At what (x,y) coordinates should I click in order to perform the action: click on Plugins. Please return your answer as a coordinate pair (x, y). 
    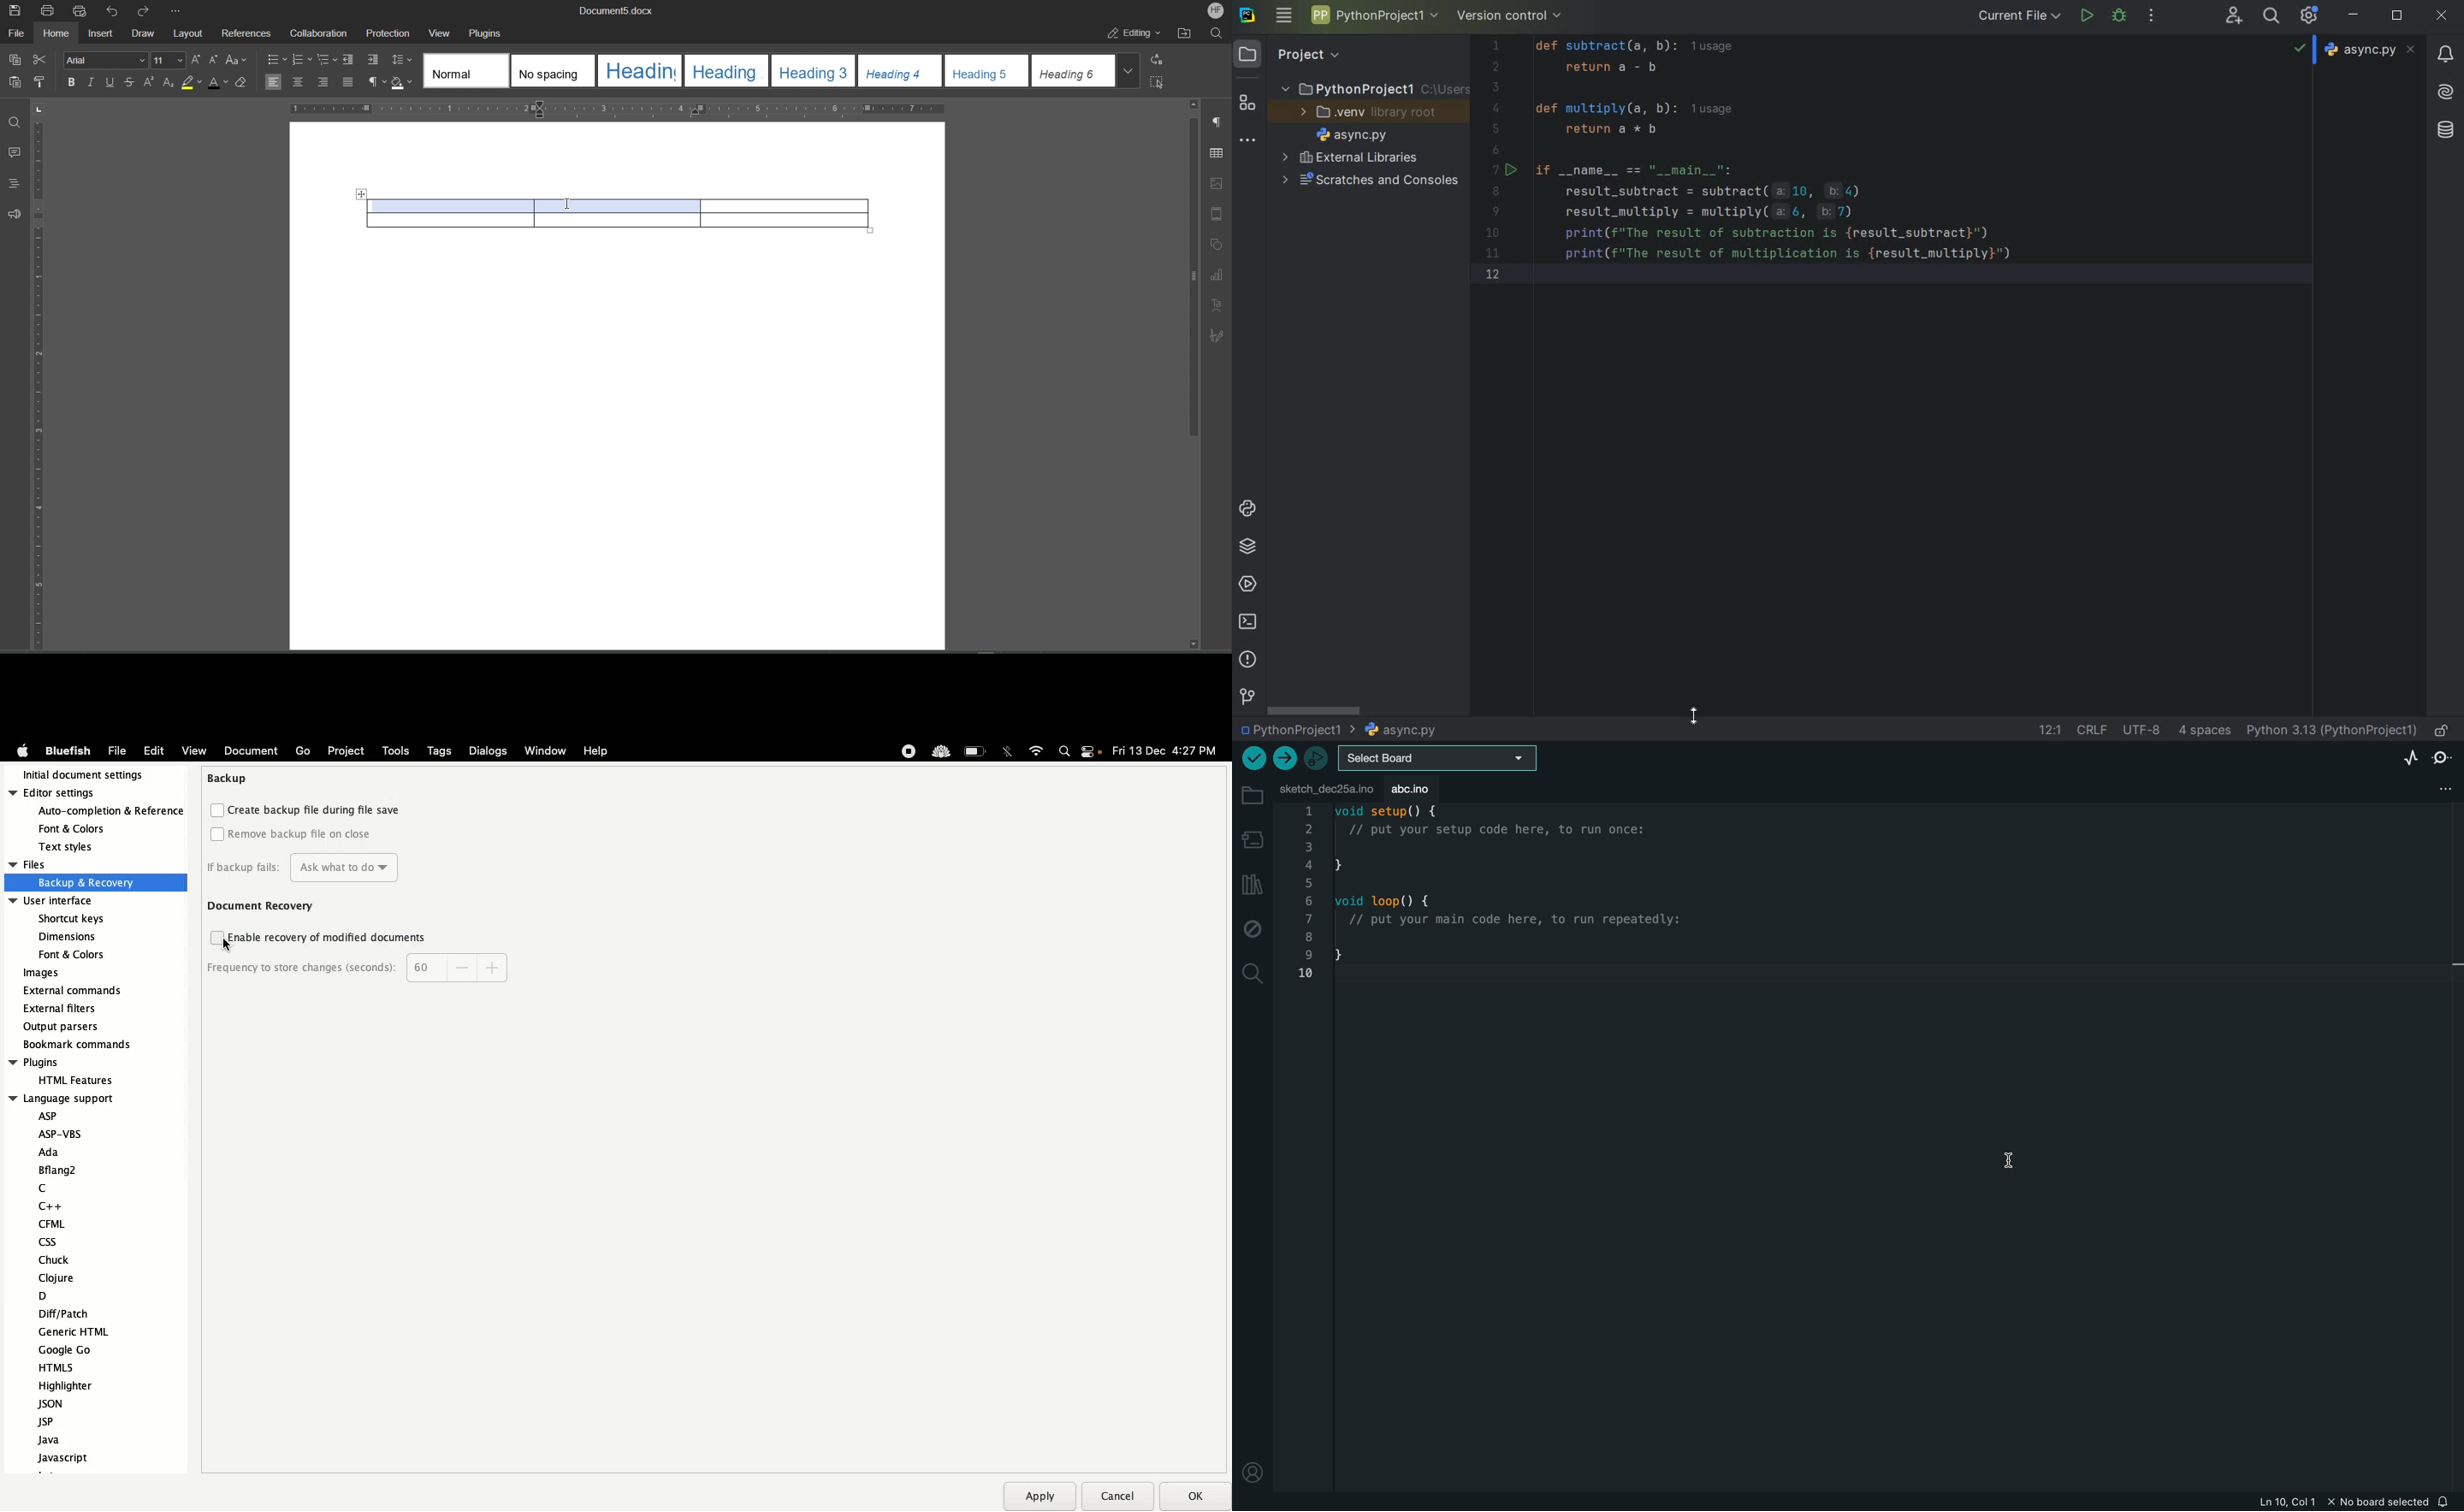
    Looking at the image, I should click on (488, 33).